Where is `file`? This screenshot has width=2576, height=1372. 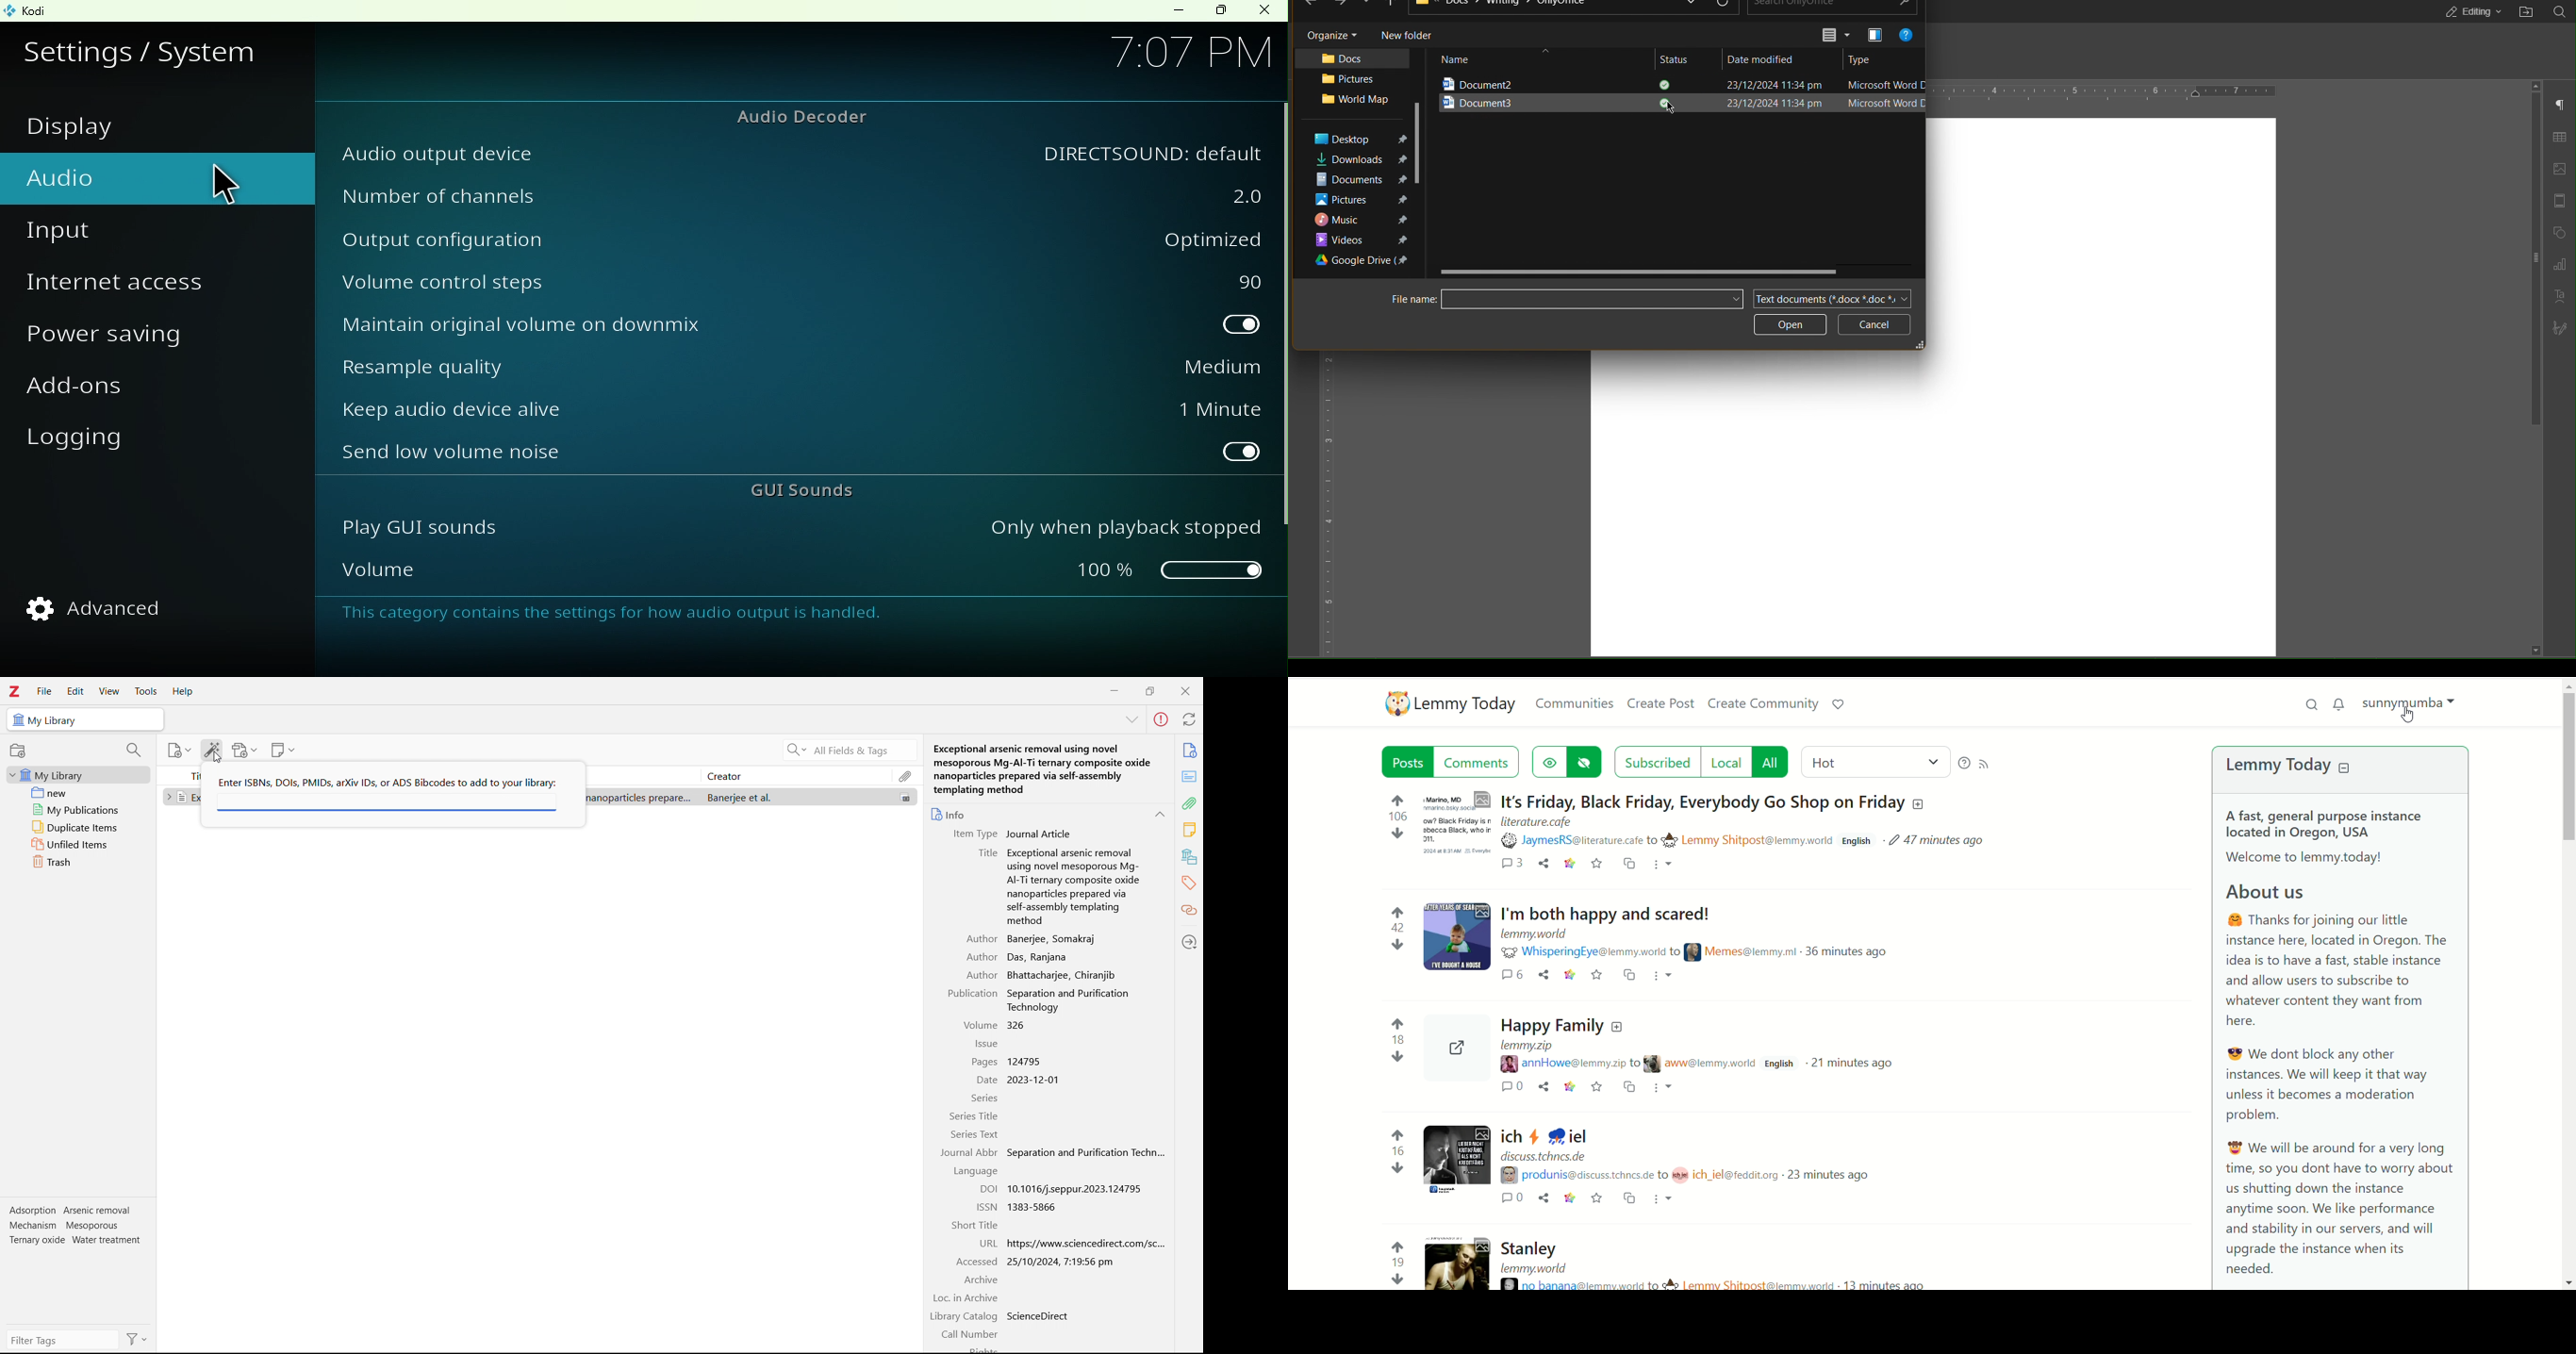
file is located at coordinates (43, 691).